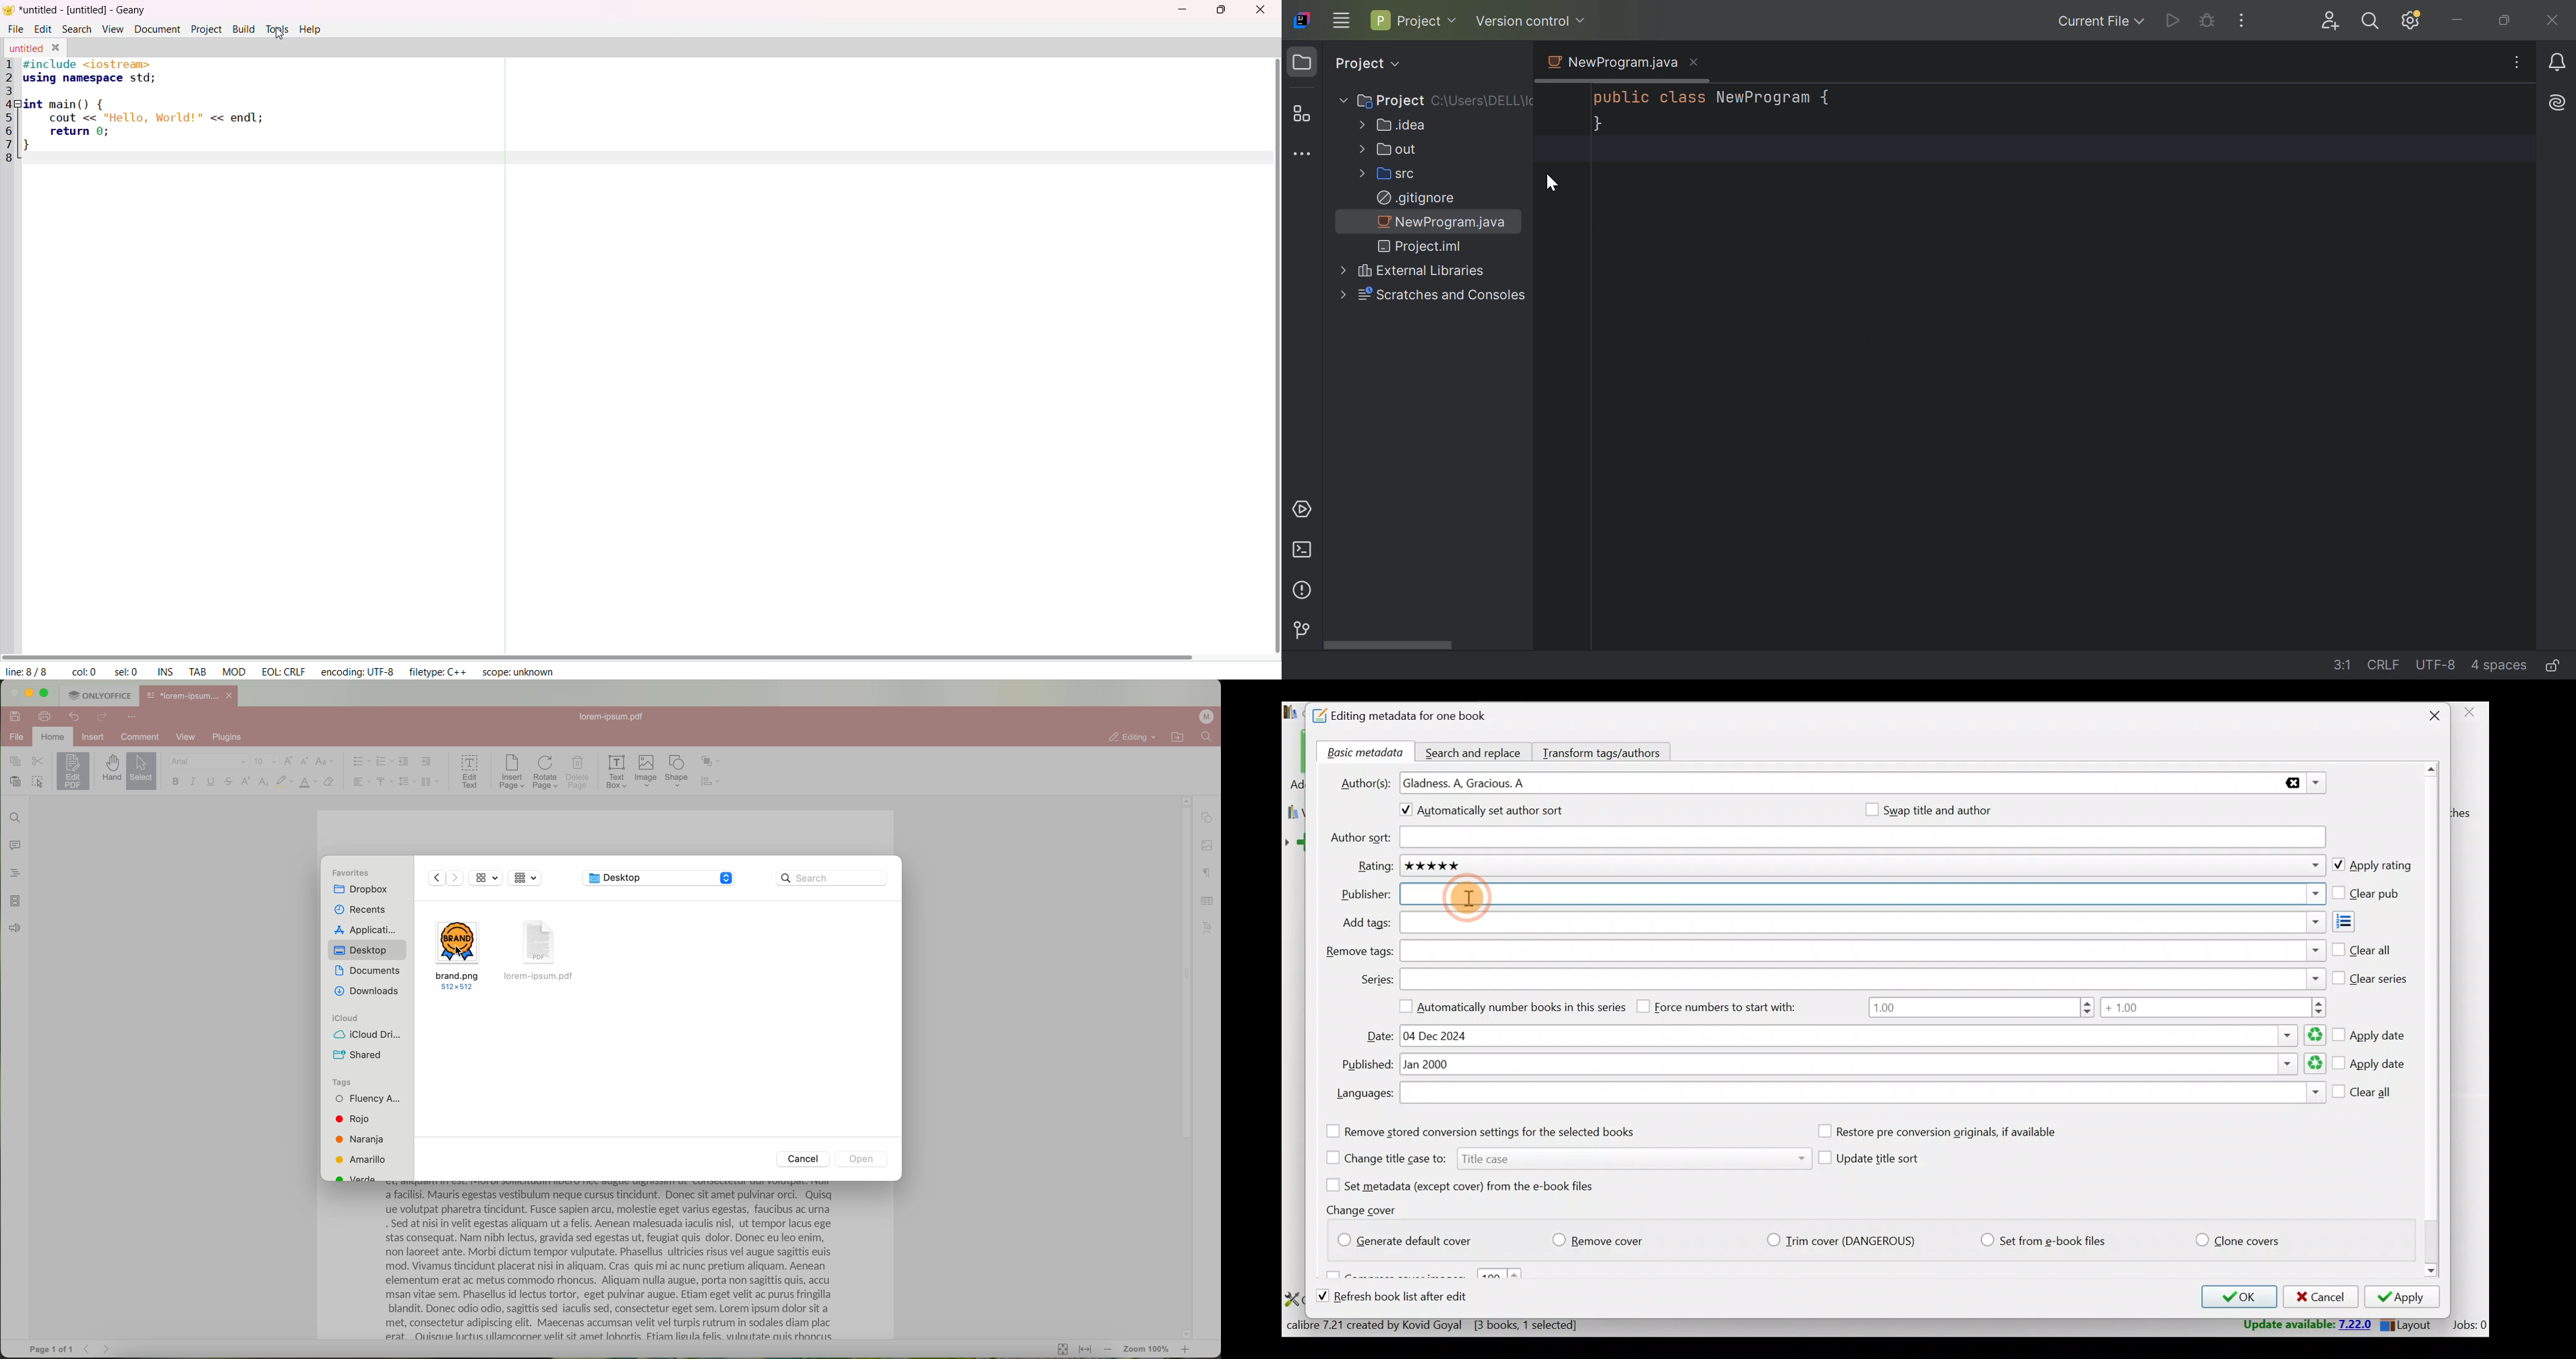  I want to click on Cursor, so click(1551, 185).